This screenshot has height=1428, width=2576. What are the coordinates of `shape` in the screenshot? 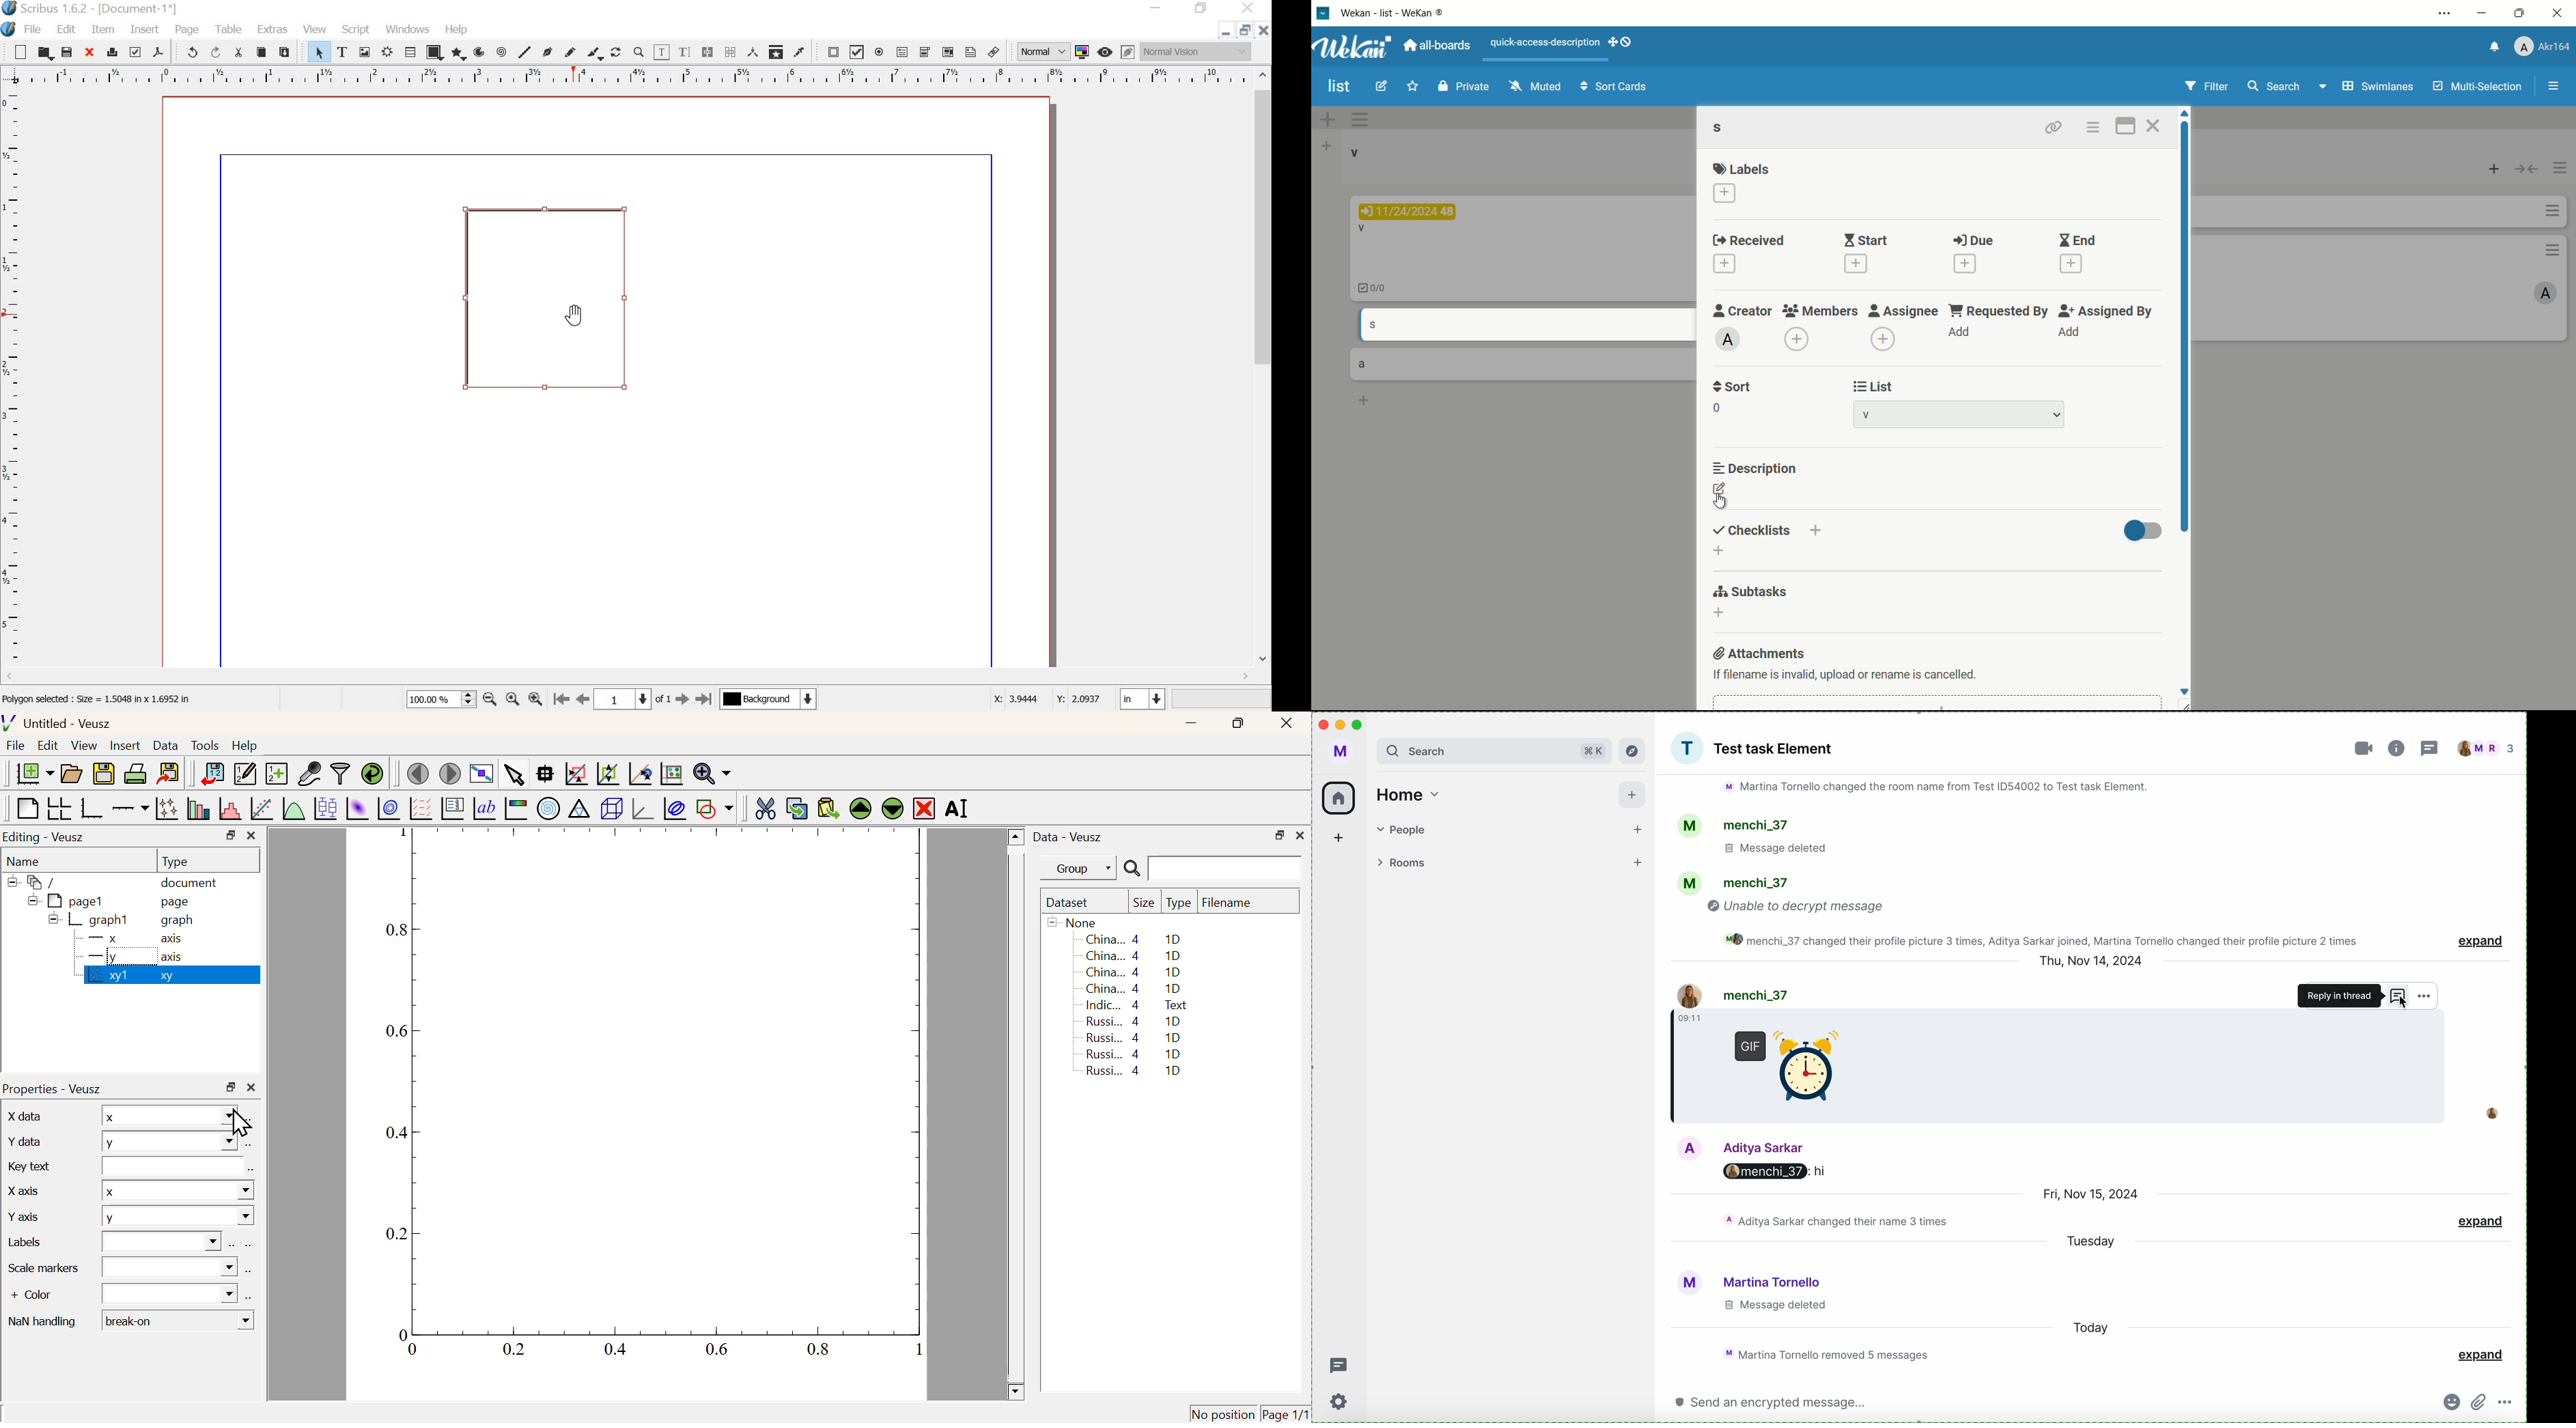 It's located at (435, 52).